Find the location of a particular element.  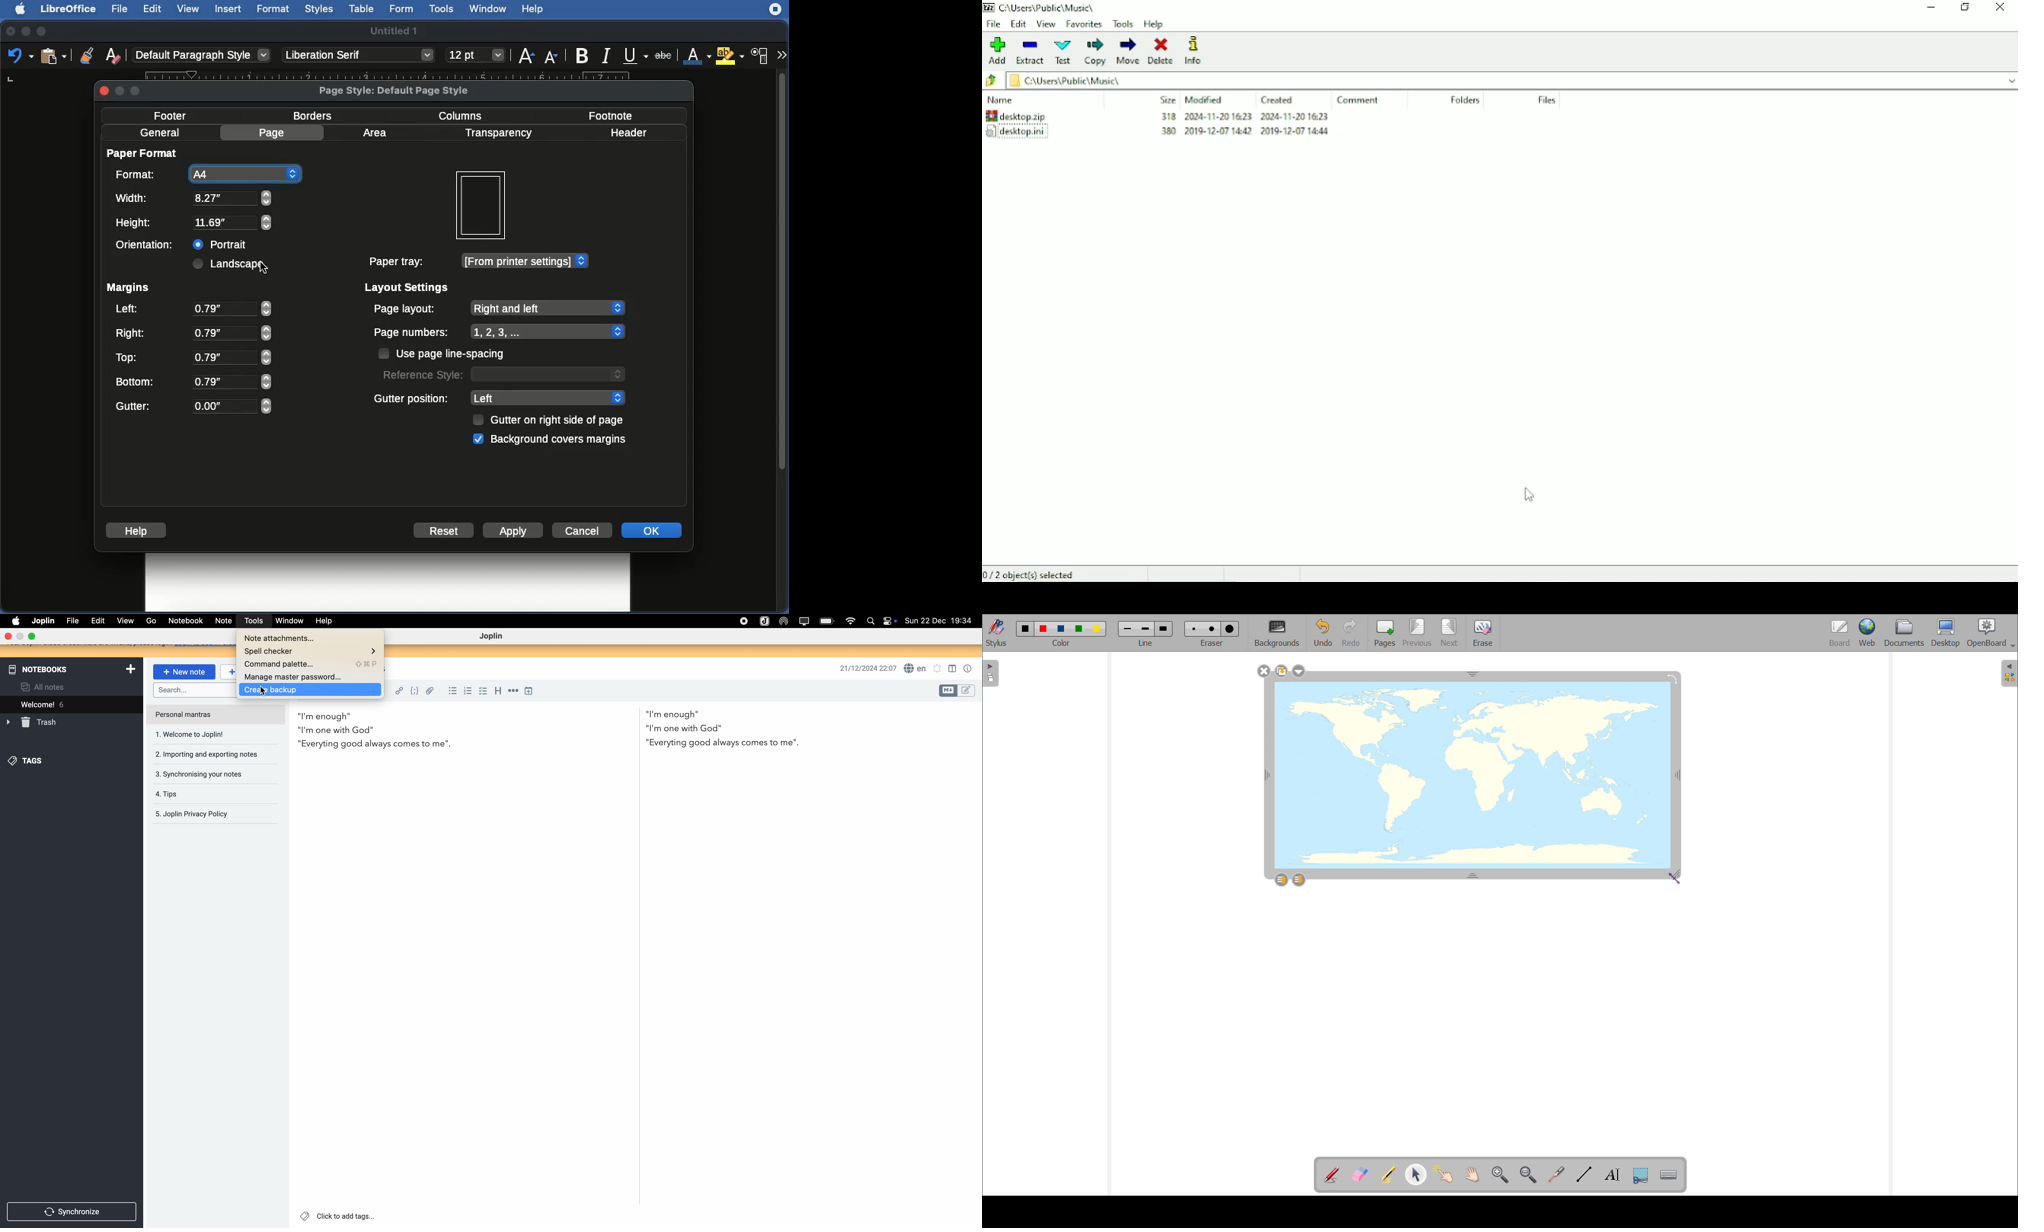

tags is located at coordinates (26, 760).